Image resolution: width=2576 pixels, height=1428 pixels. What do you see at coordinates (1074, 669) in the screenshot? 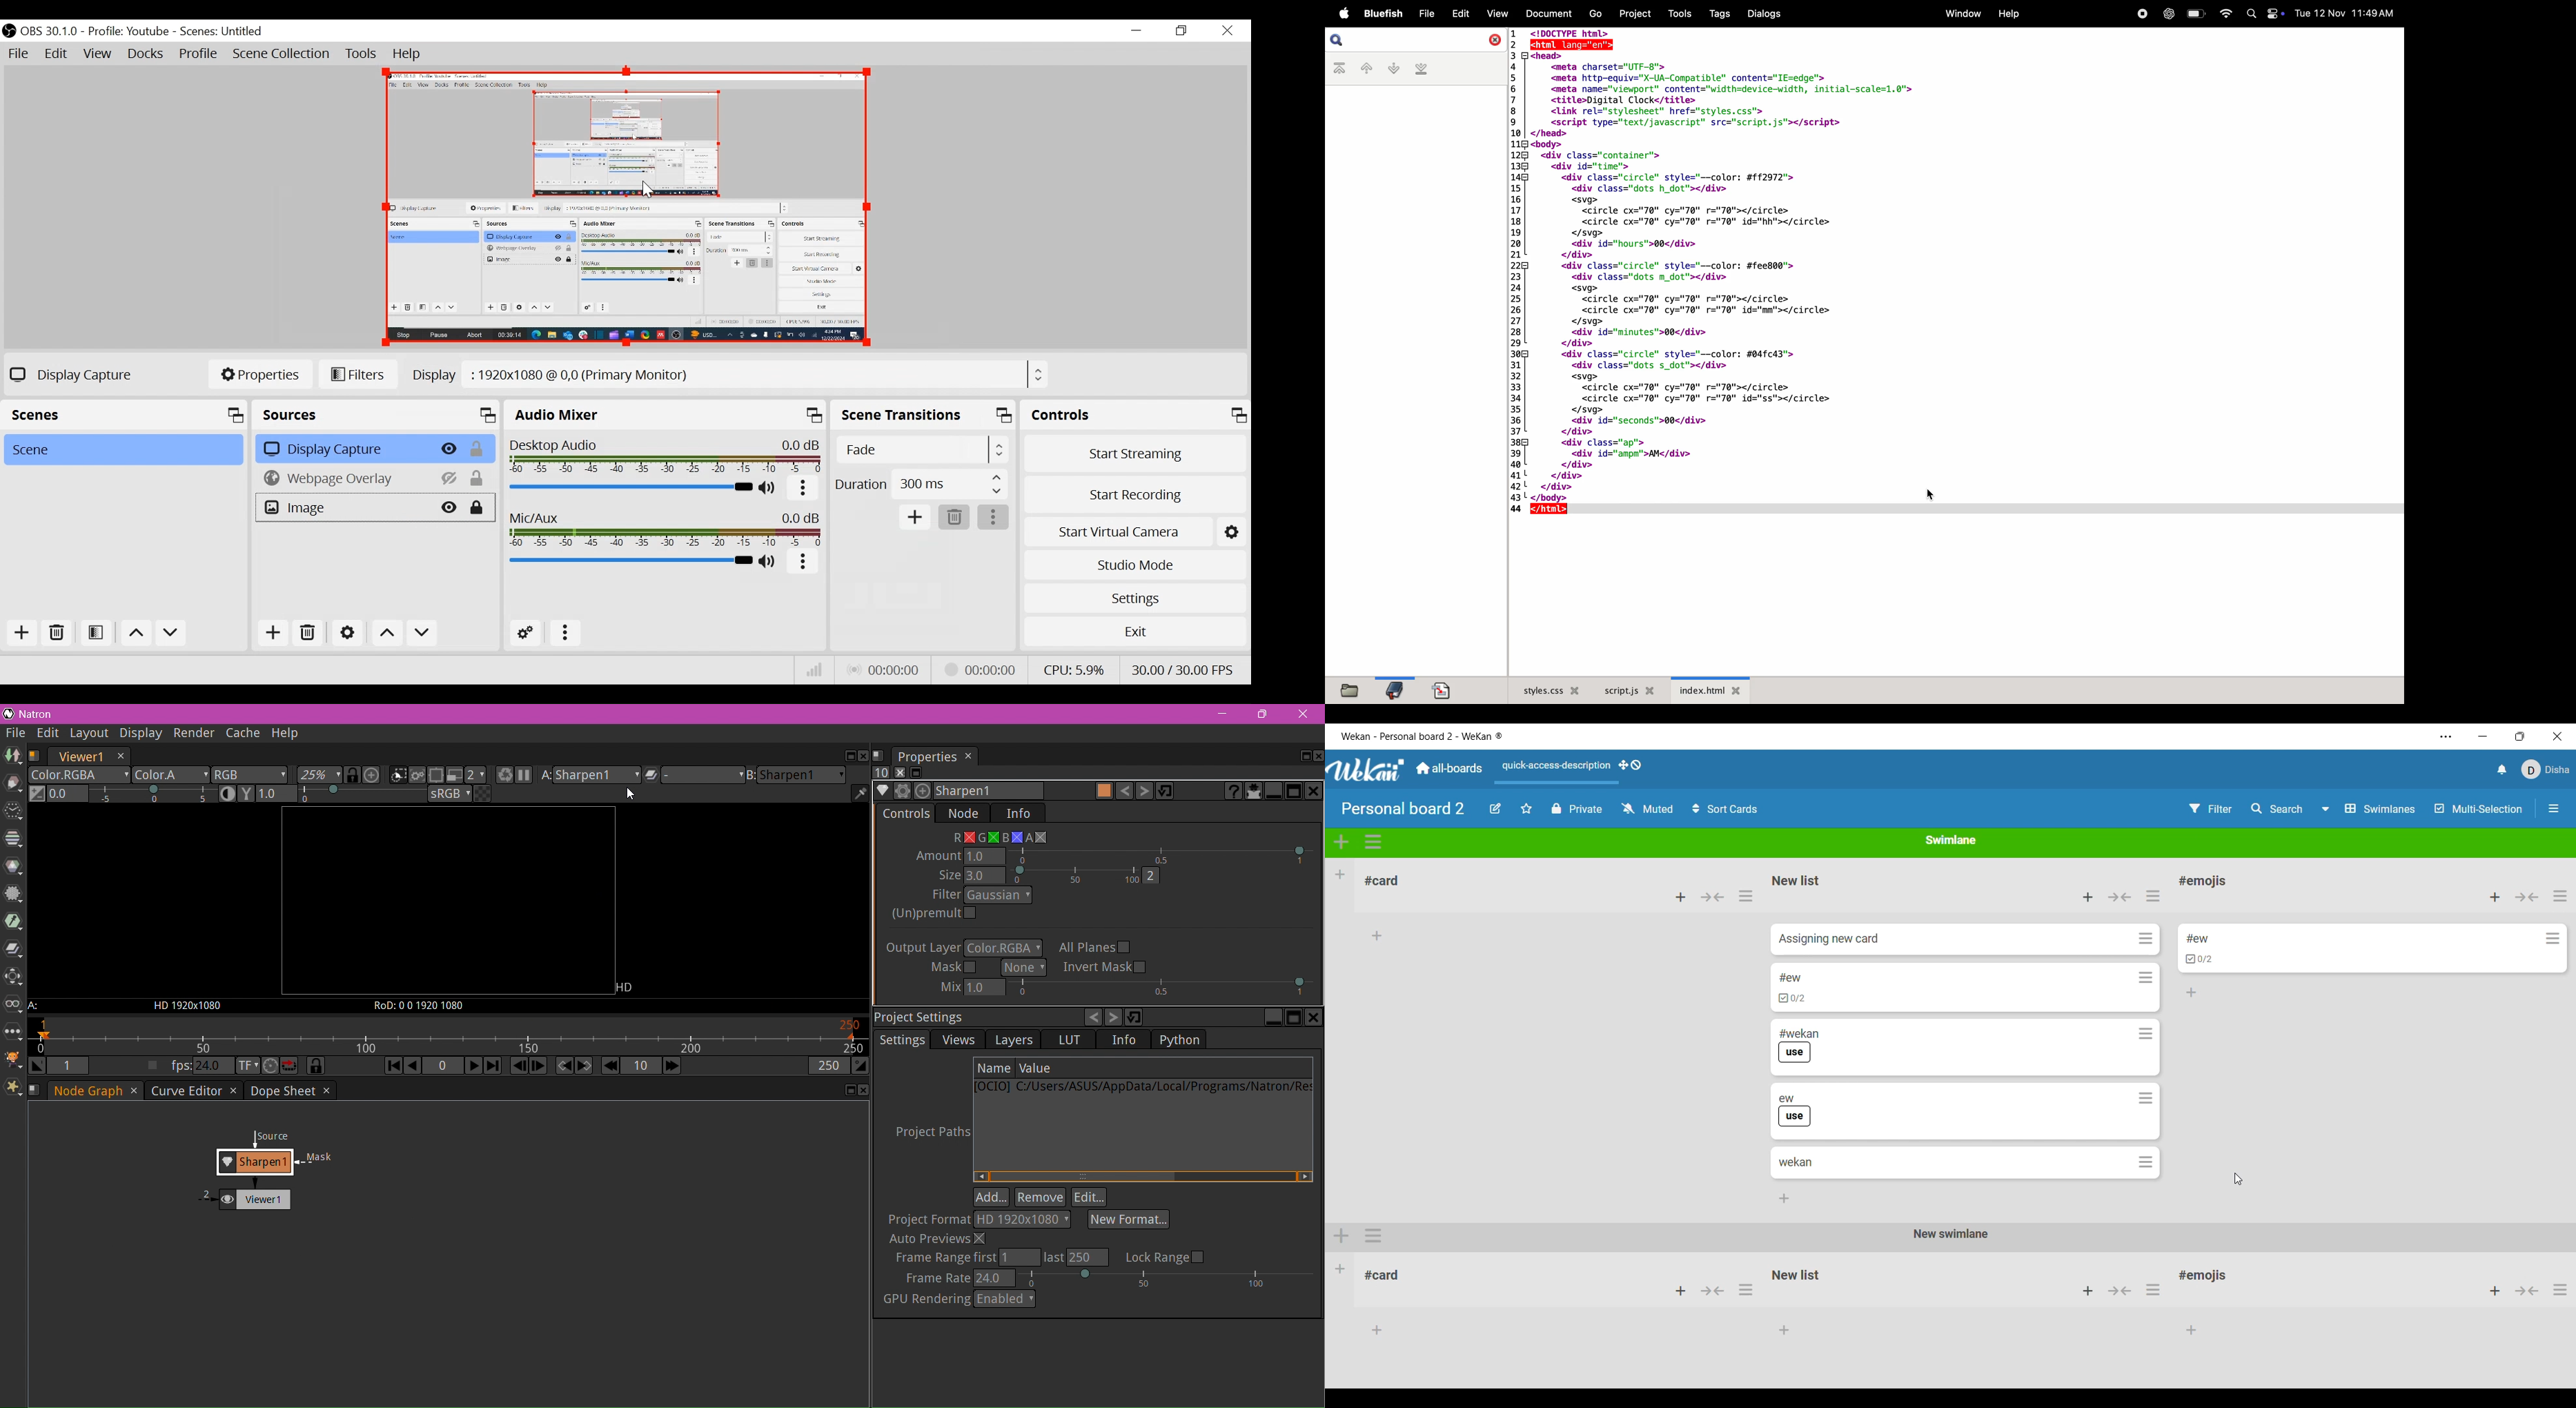
I see `CPU Usage` at bounding box center [1074, 669].